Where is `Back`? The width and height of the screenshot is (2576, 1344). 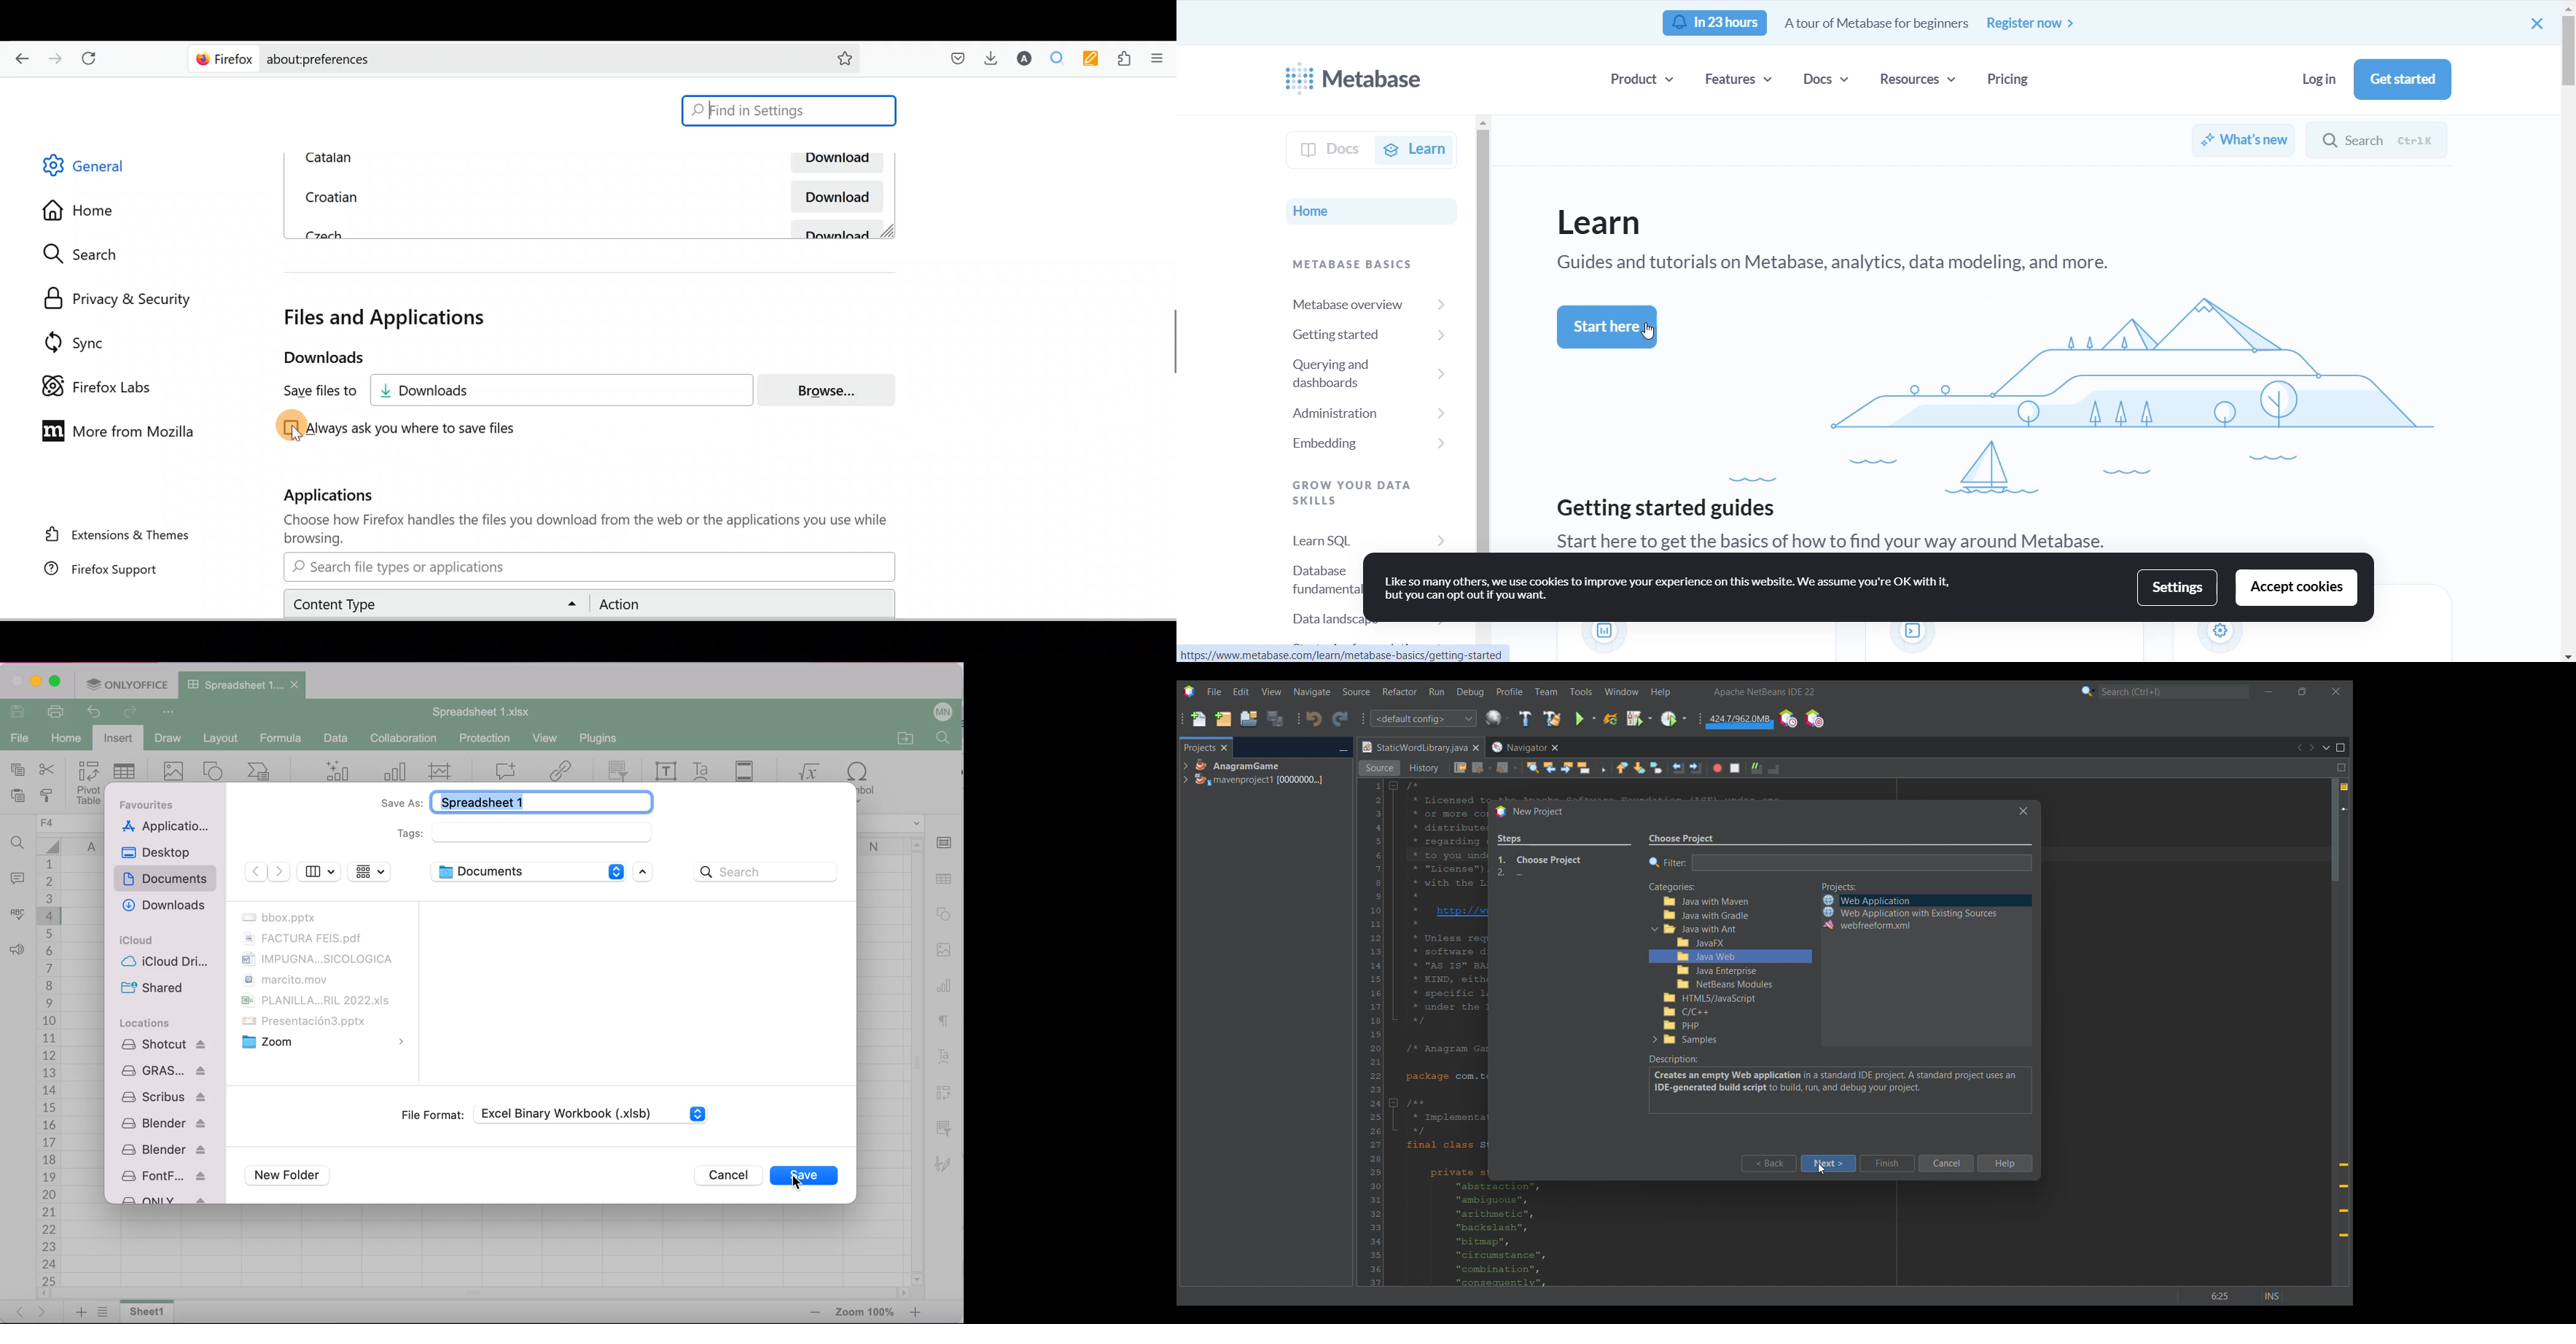 Back is located at coordinates (1769, 1163).